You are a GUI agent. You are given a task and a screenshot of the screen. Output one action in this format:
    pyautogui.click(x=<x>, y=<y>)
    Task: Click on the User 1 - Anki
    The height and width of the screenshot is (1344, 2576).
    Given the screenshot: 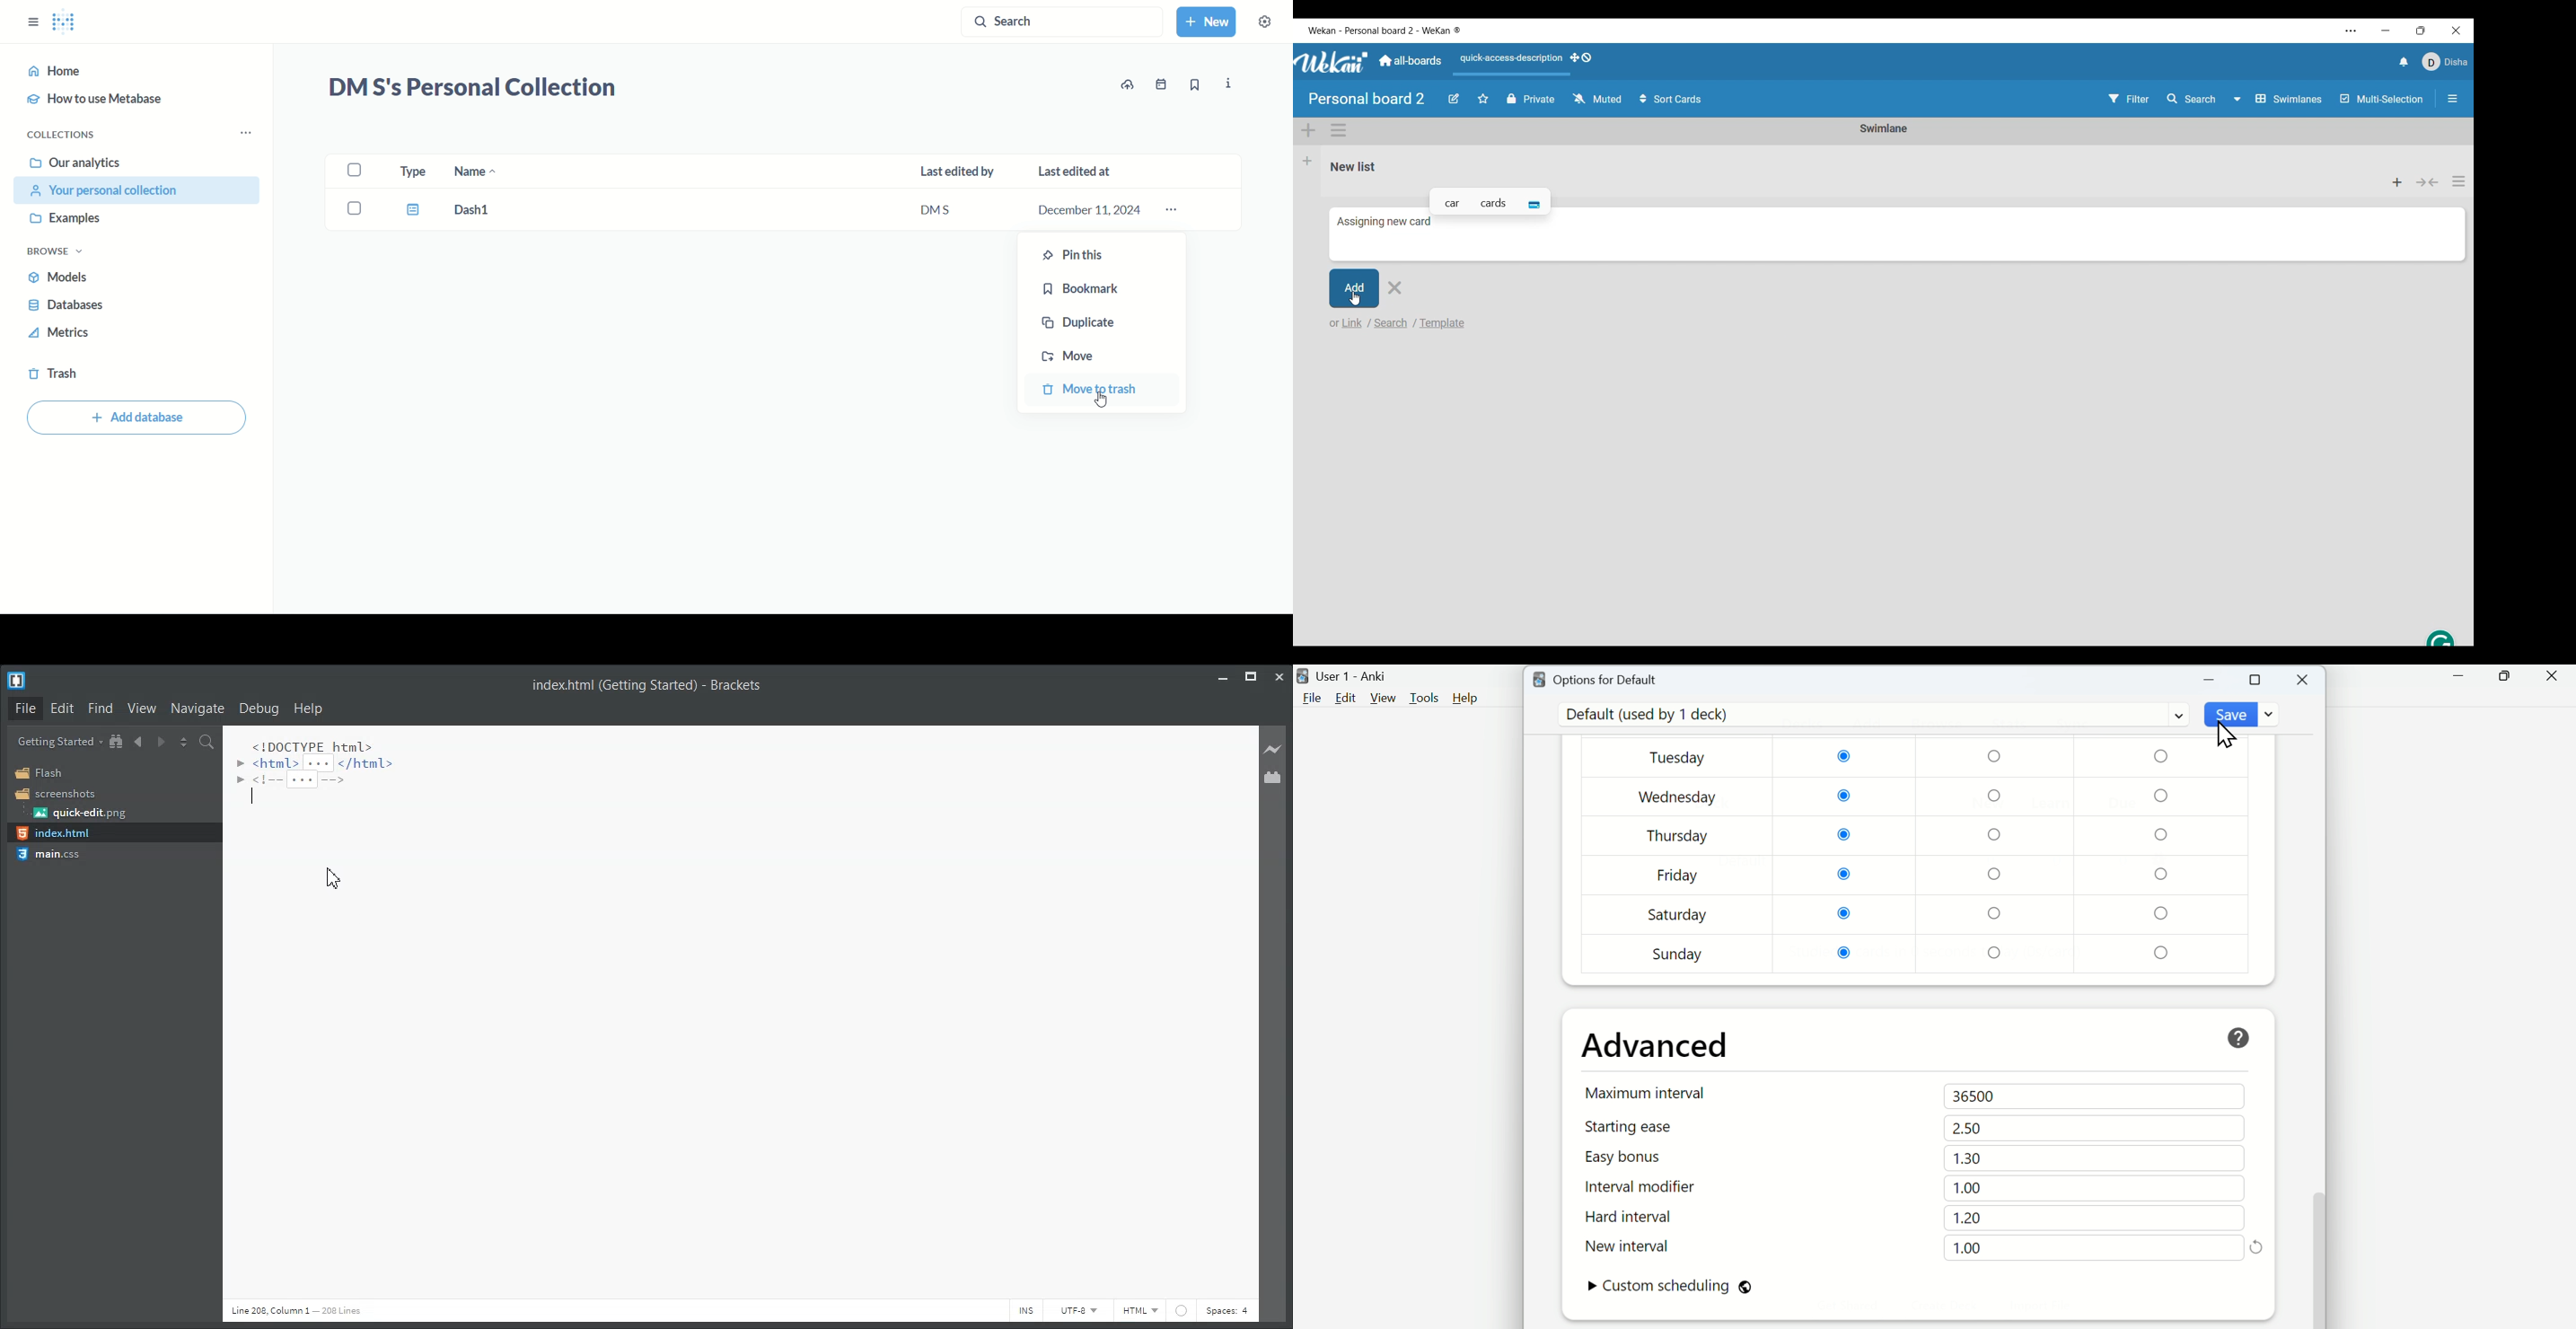 What is the action you would take?
    pyautogui.click(x=1344, y=677)
    